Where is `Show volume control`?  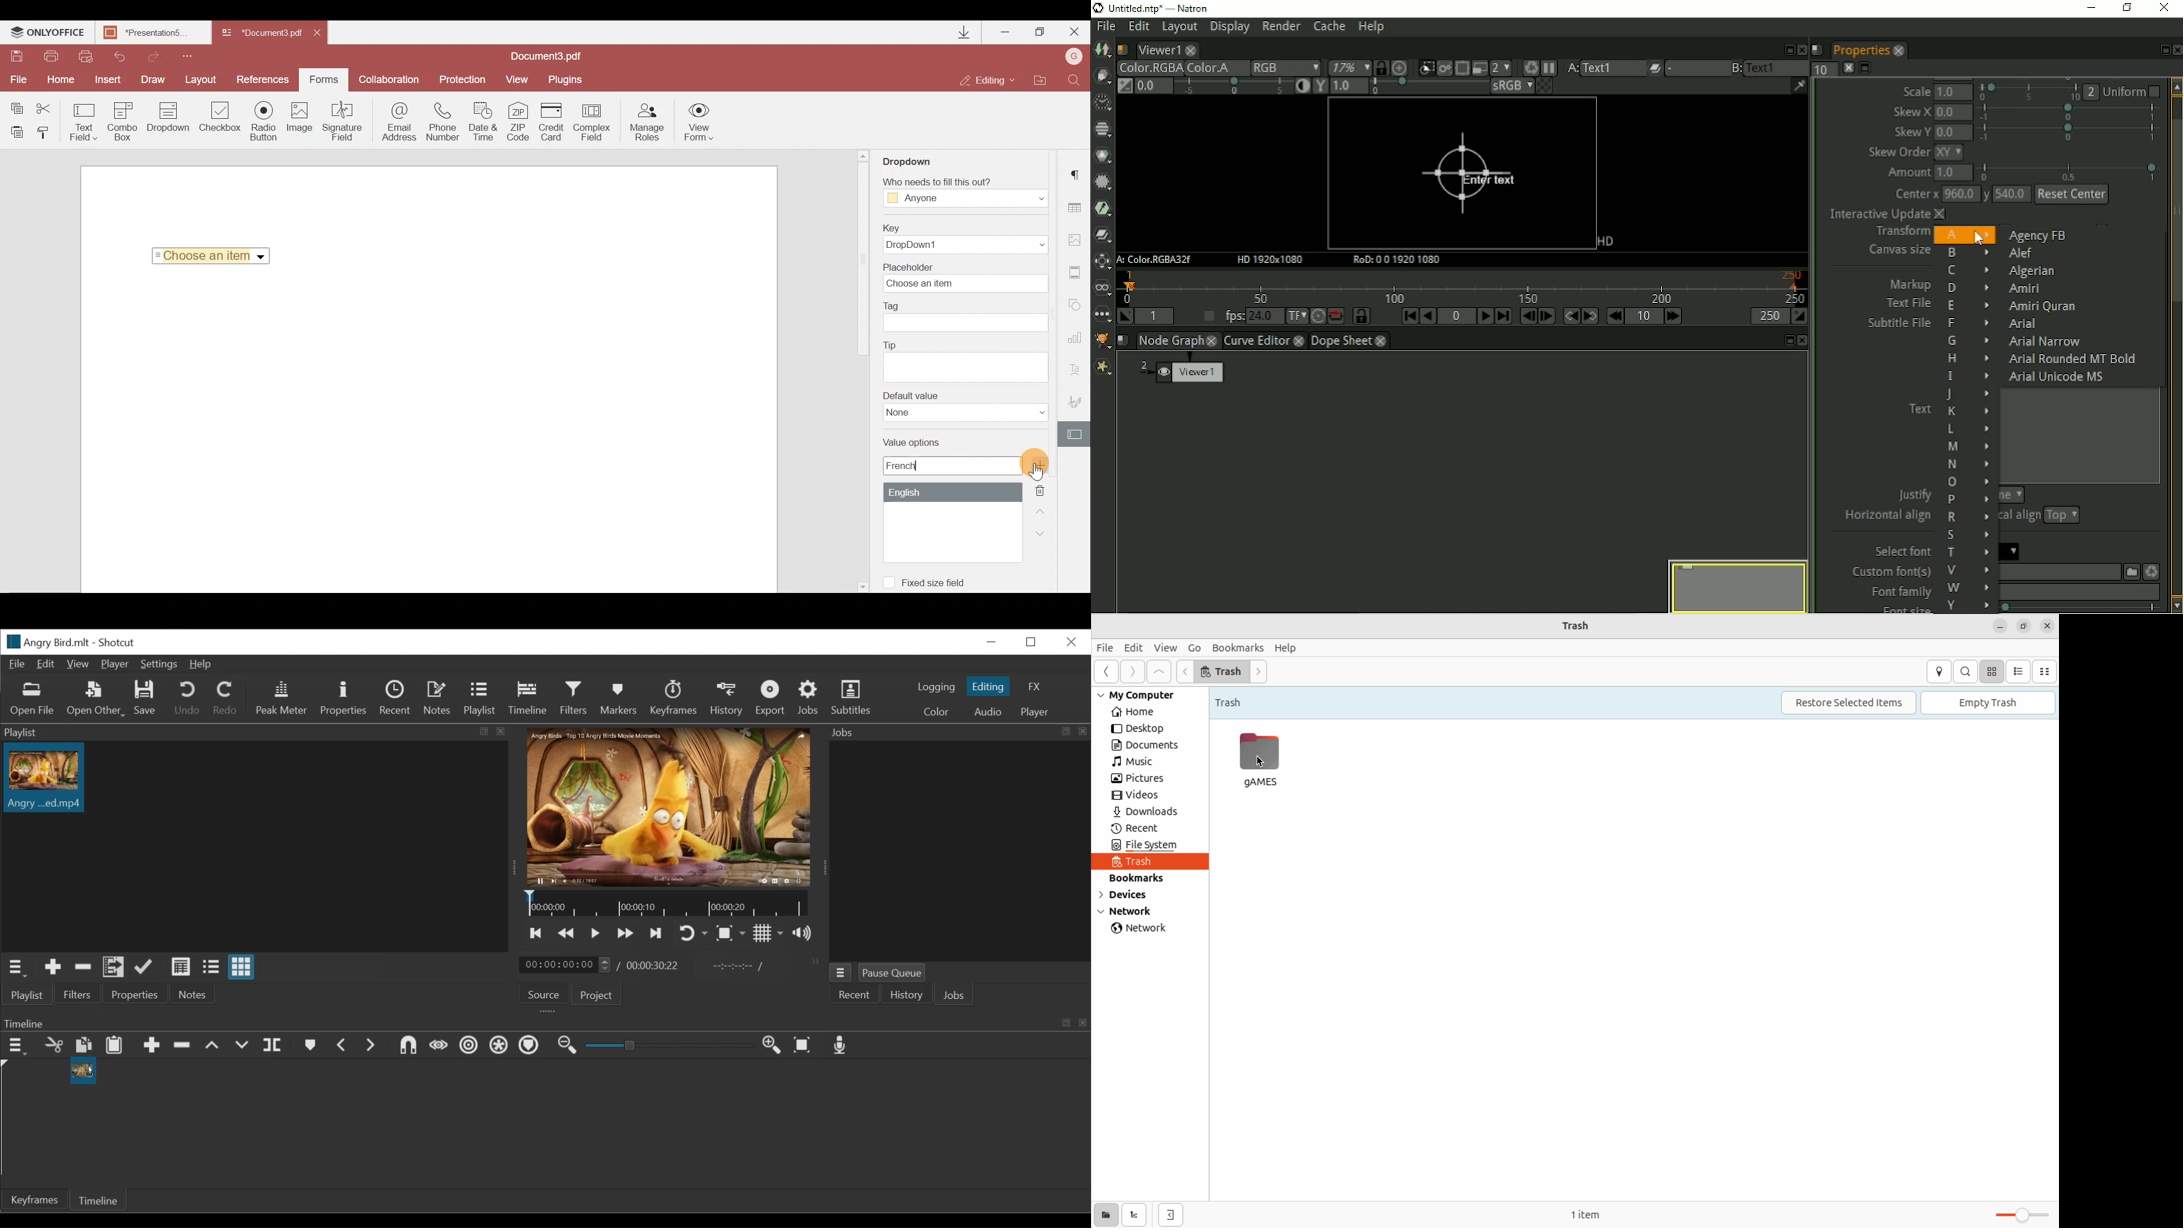 Show volume control is located at coordinates (802, 933).